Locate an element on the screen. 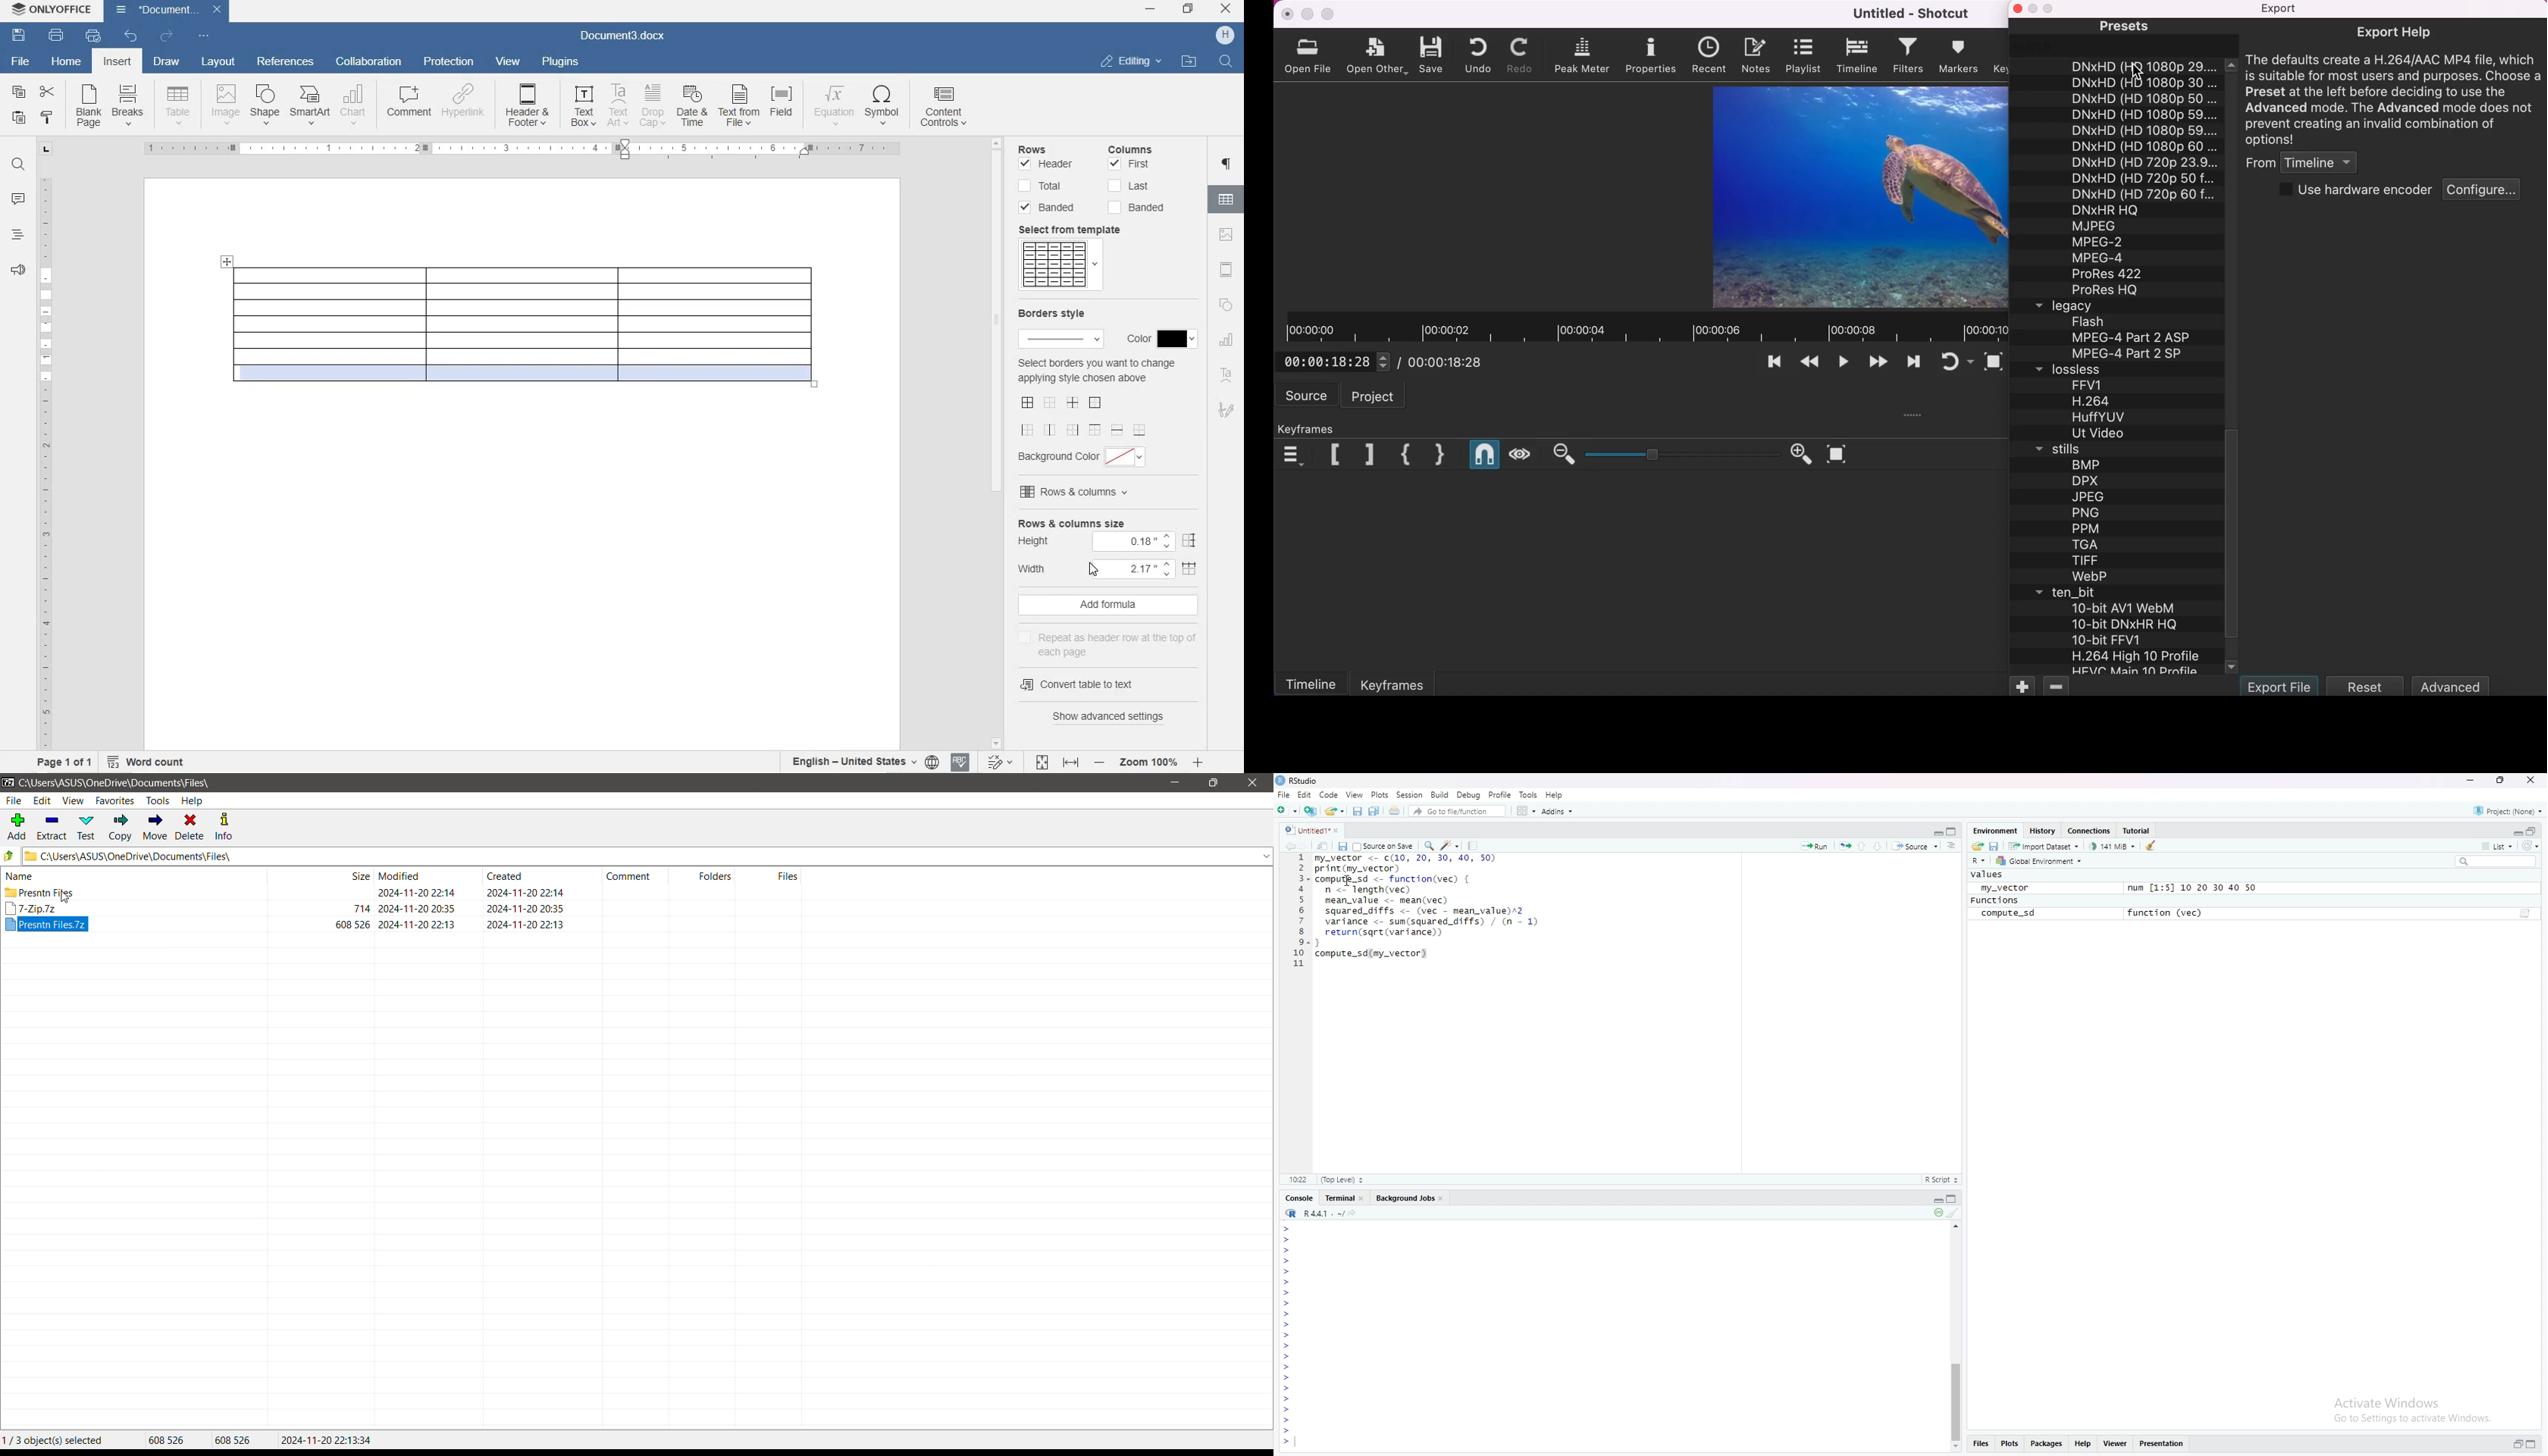 This screenshot has width=2548, height=1456. Prompt cursor is located at coordinates (1287, 1282).